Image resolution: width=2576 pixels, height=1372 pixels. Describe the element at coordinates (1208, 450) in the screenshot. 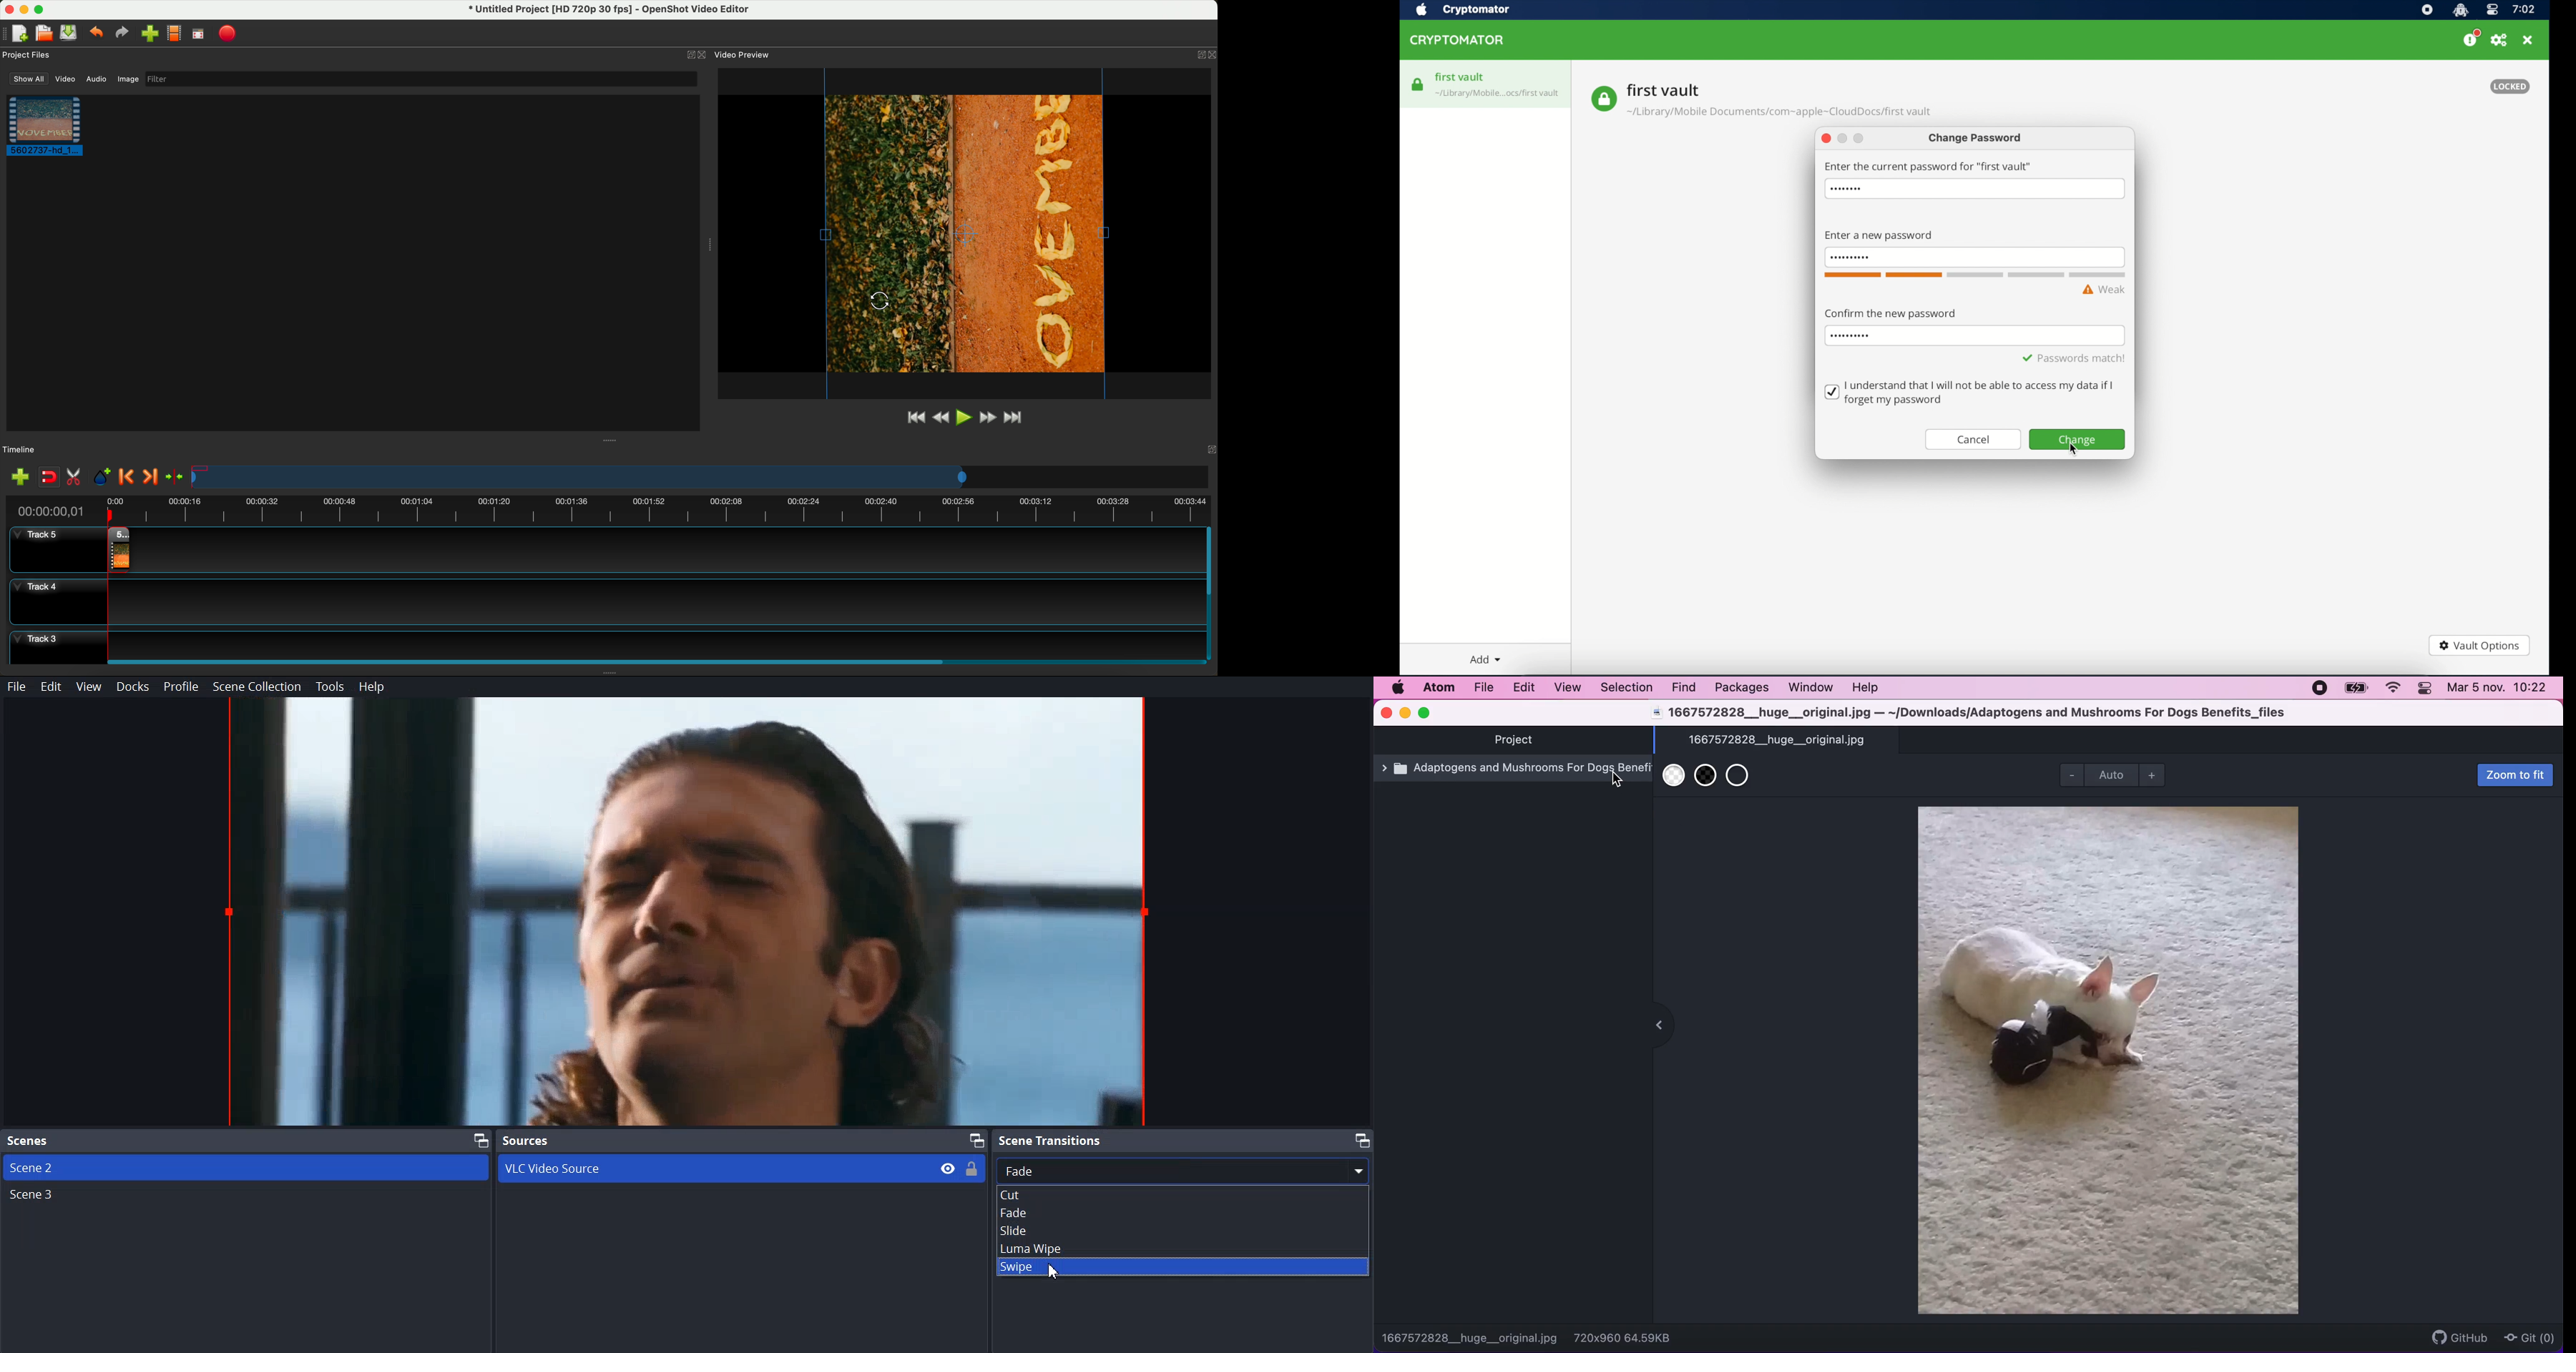

I see `` at that location.